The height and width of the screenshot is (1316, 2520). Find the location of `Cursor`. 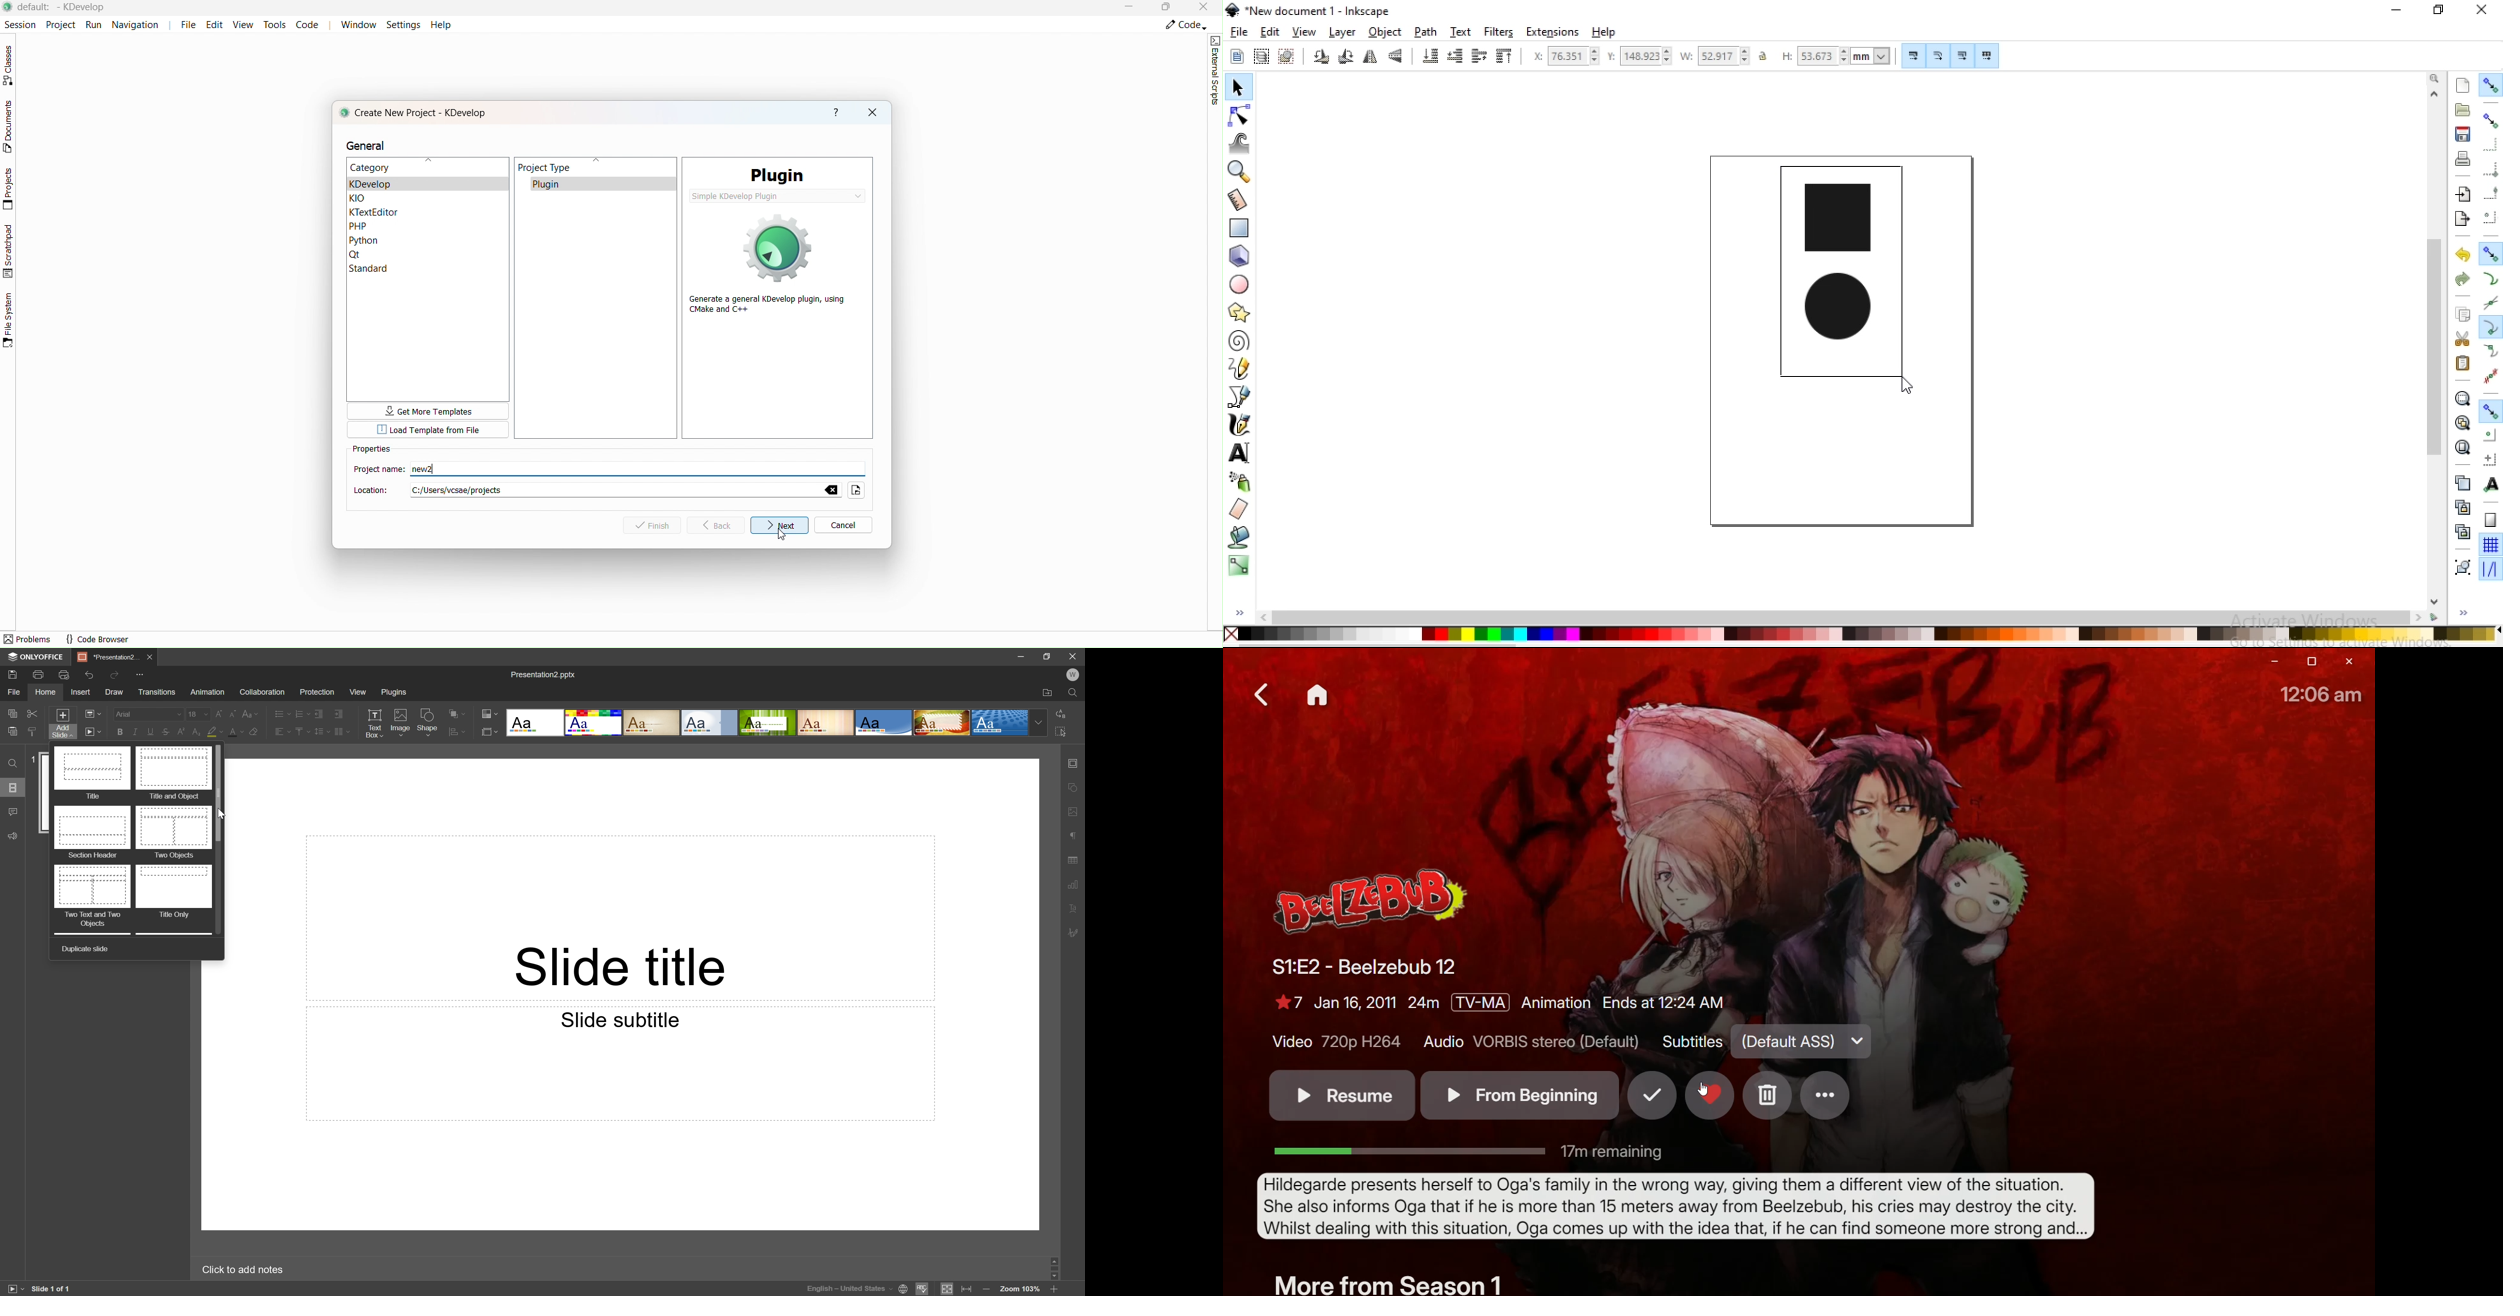

Cursor is located at coordinates (1702, 1087).